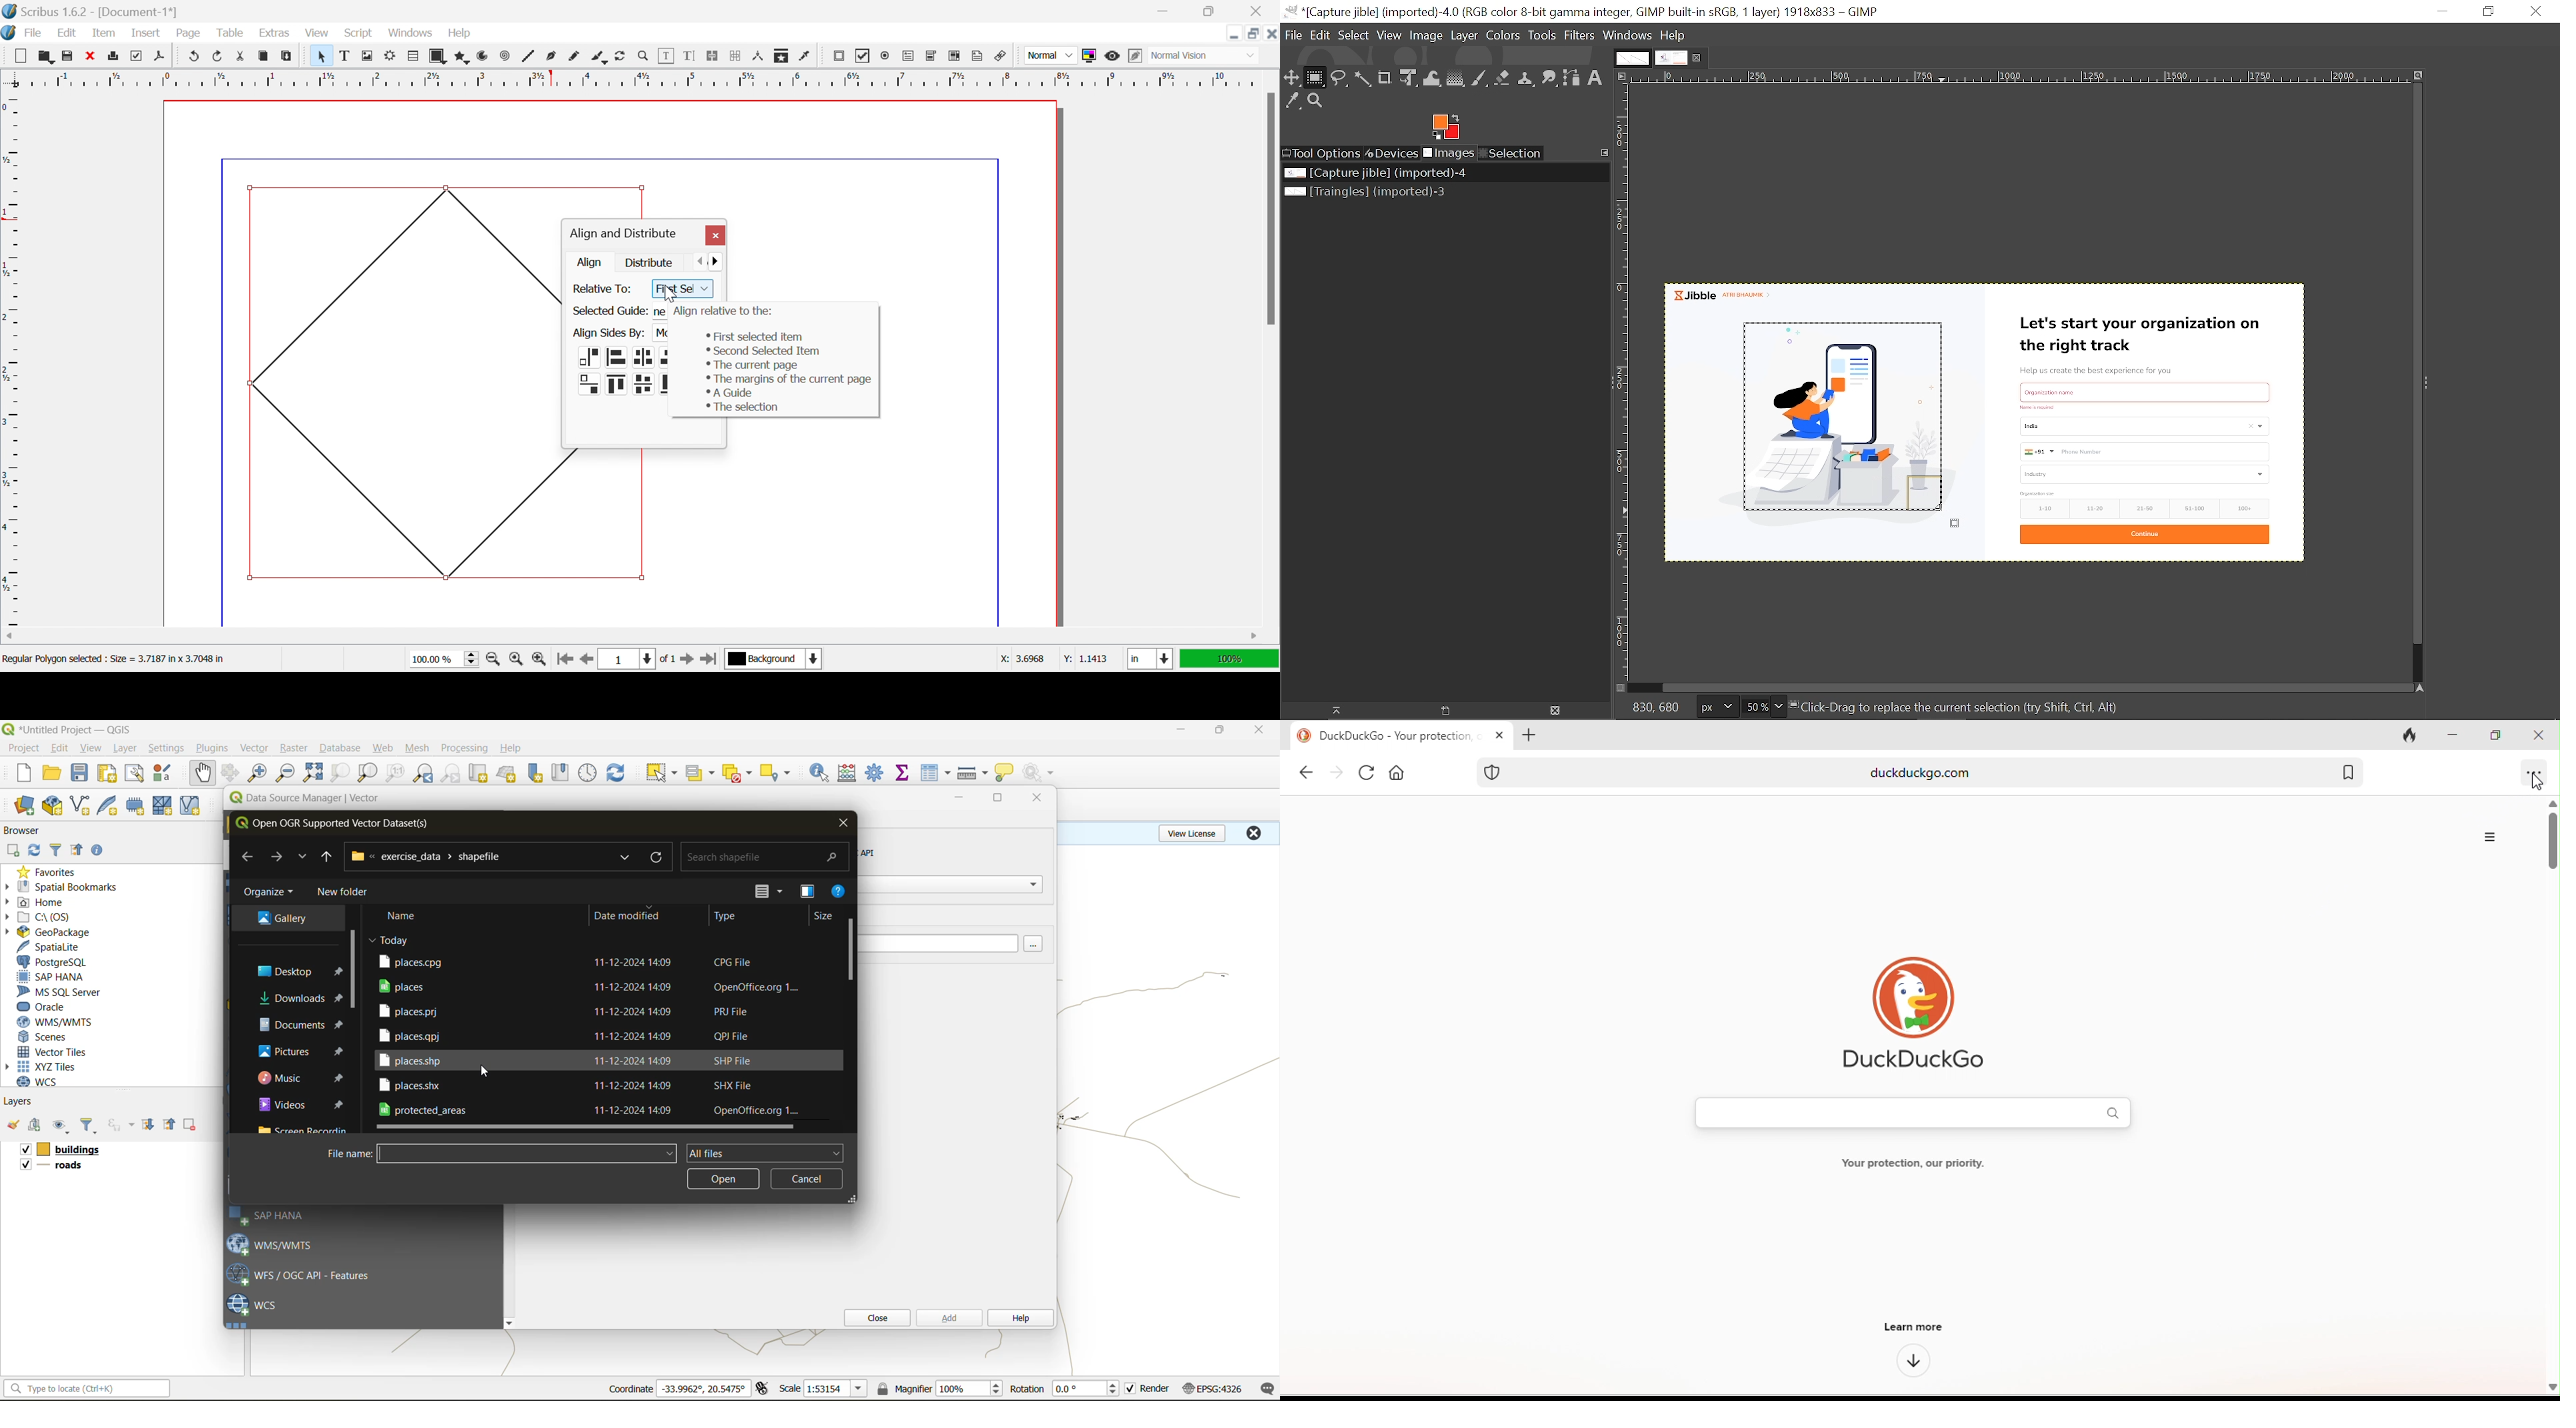 The height and width of the screenshot is (1428, 2576). Describe the element at coordinates (708, 661) in the screenshot. I see `Go to the last page` at that location.